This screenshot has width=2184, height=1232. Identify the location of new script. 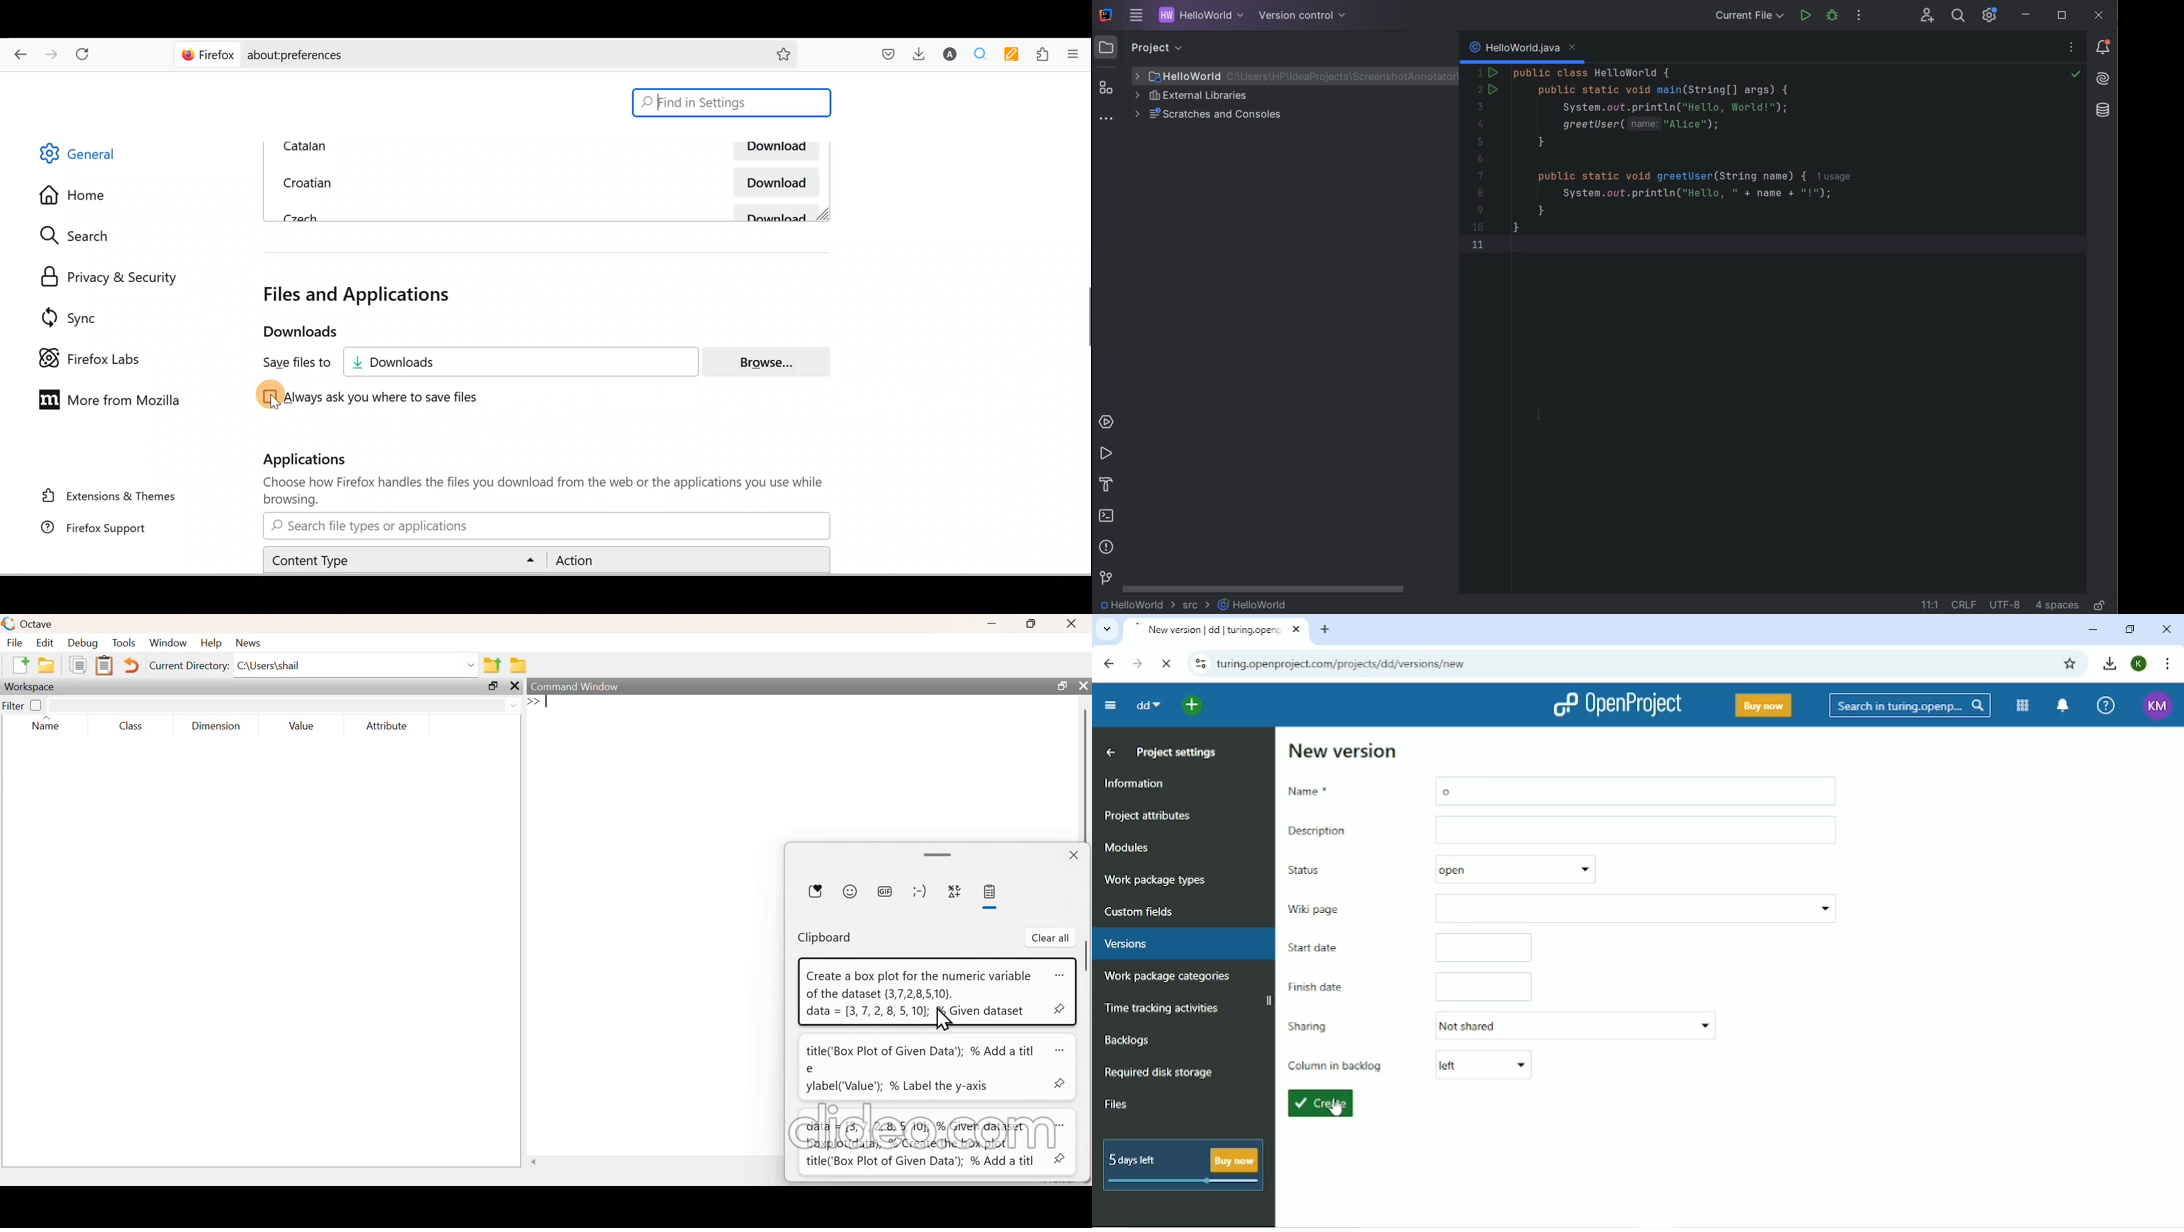
(16, 664).